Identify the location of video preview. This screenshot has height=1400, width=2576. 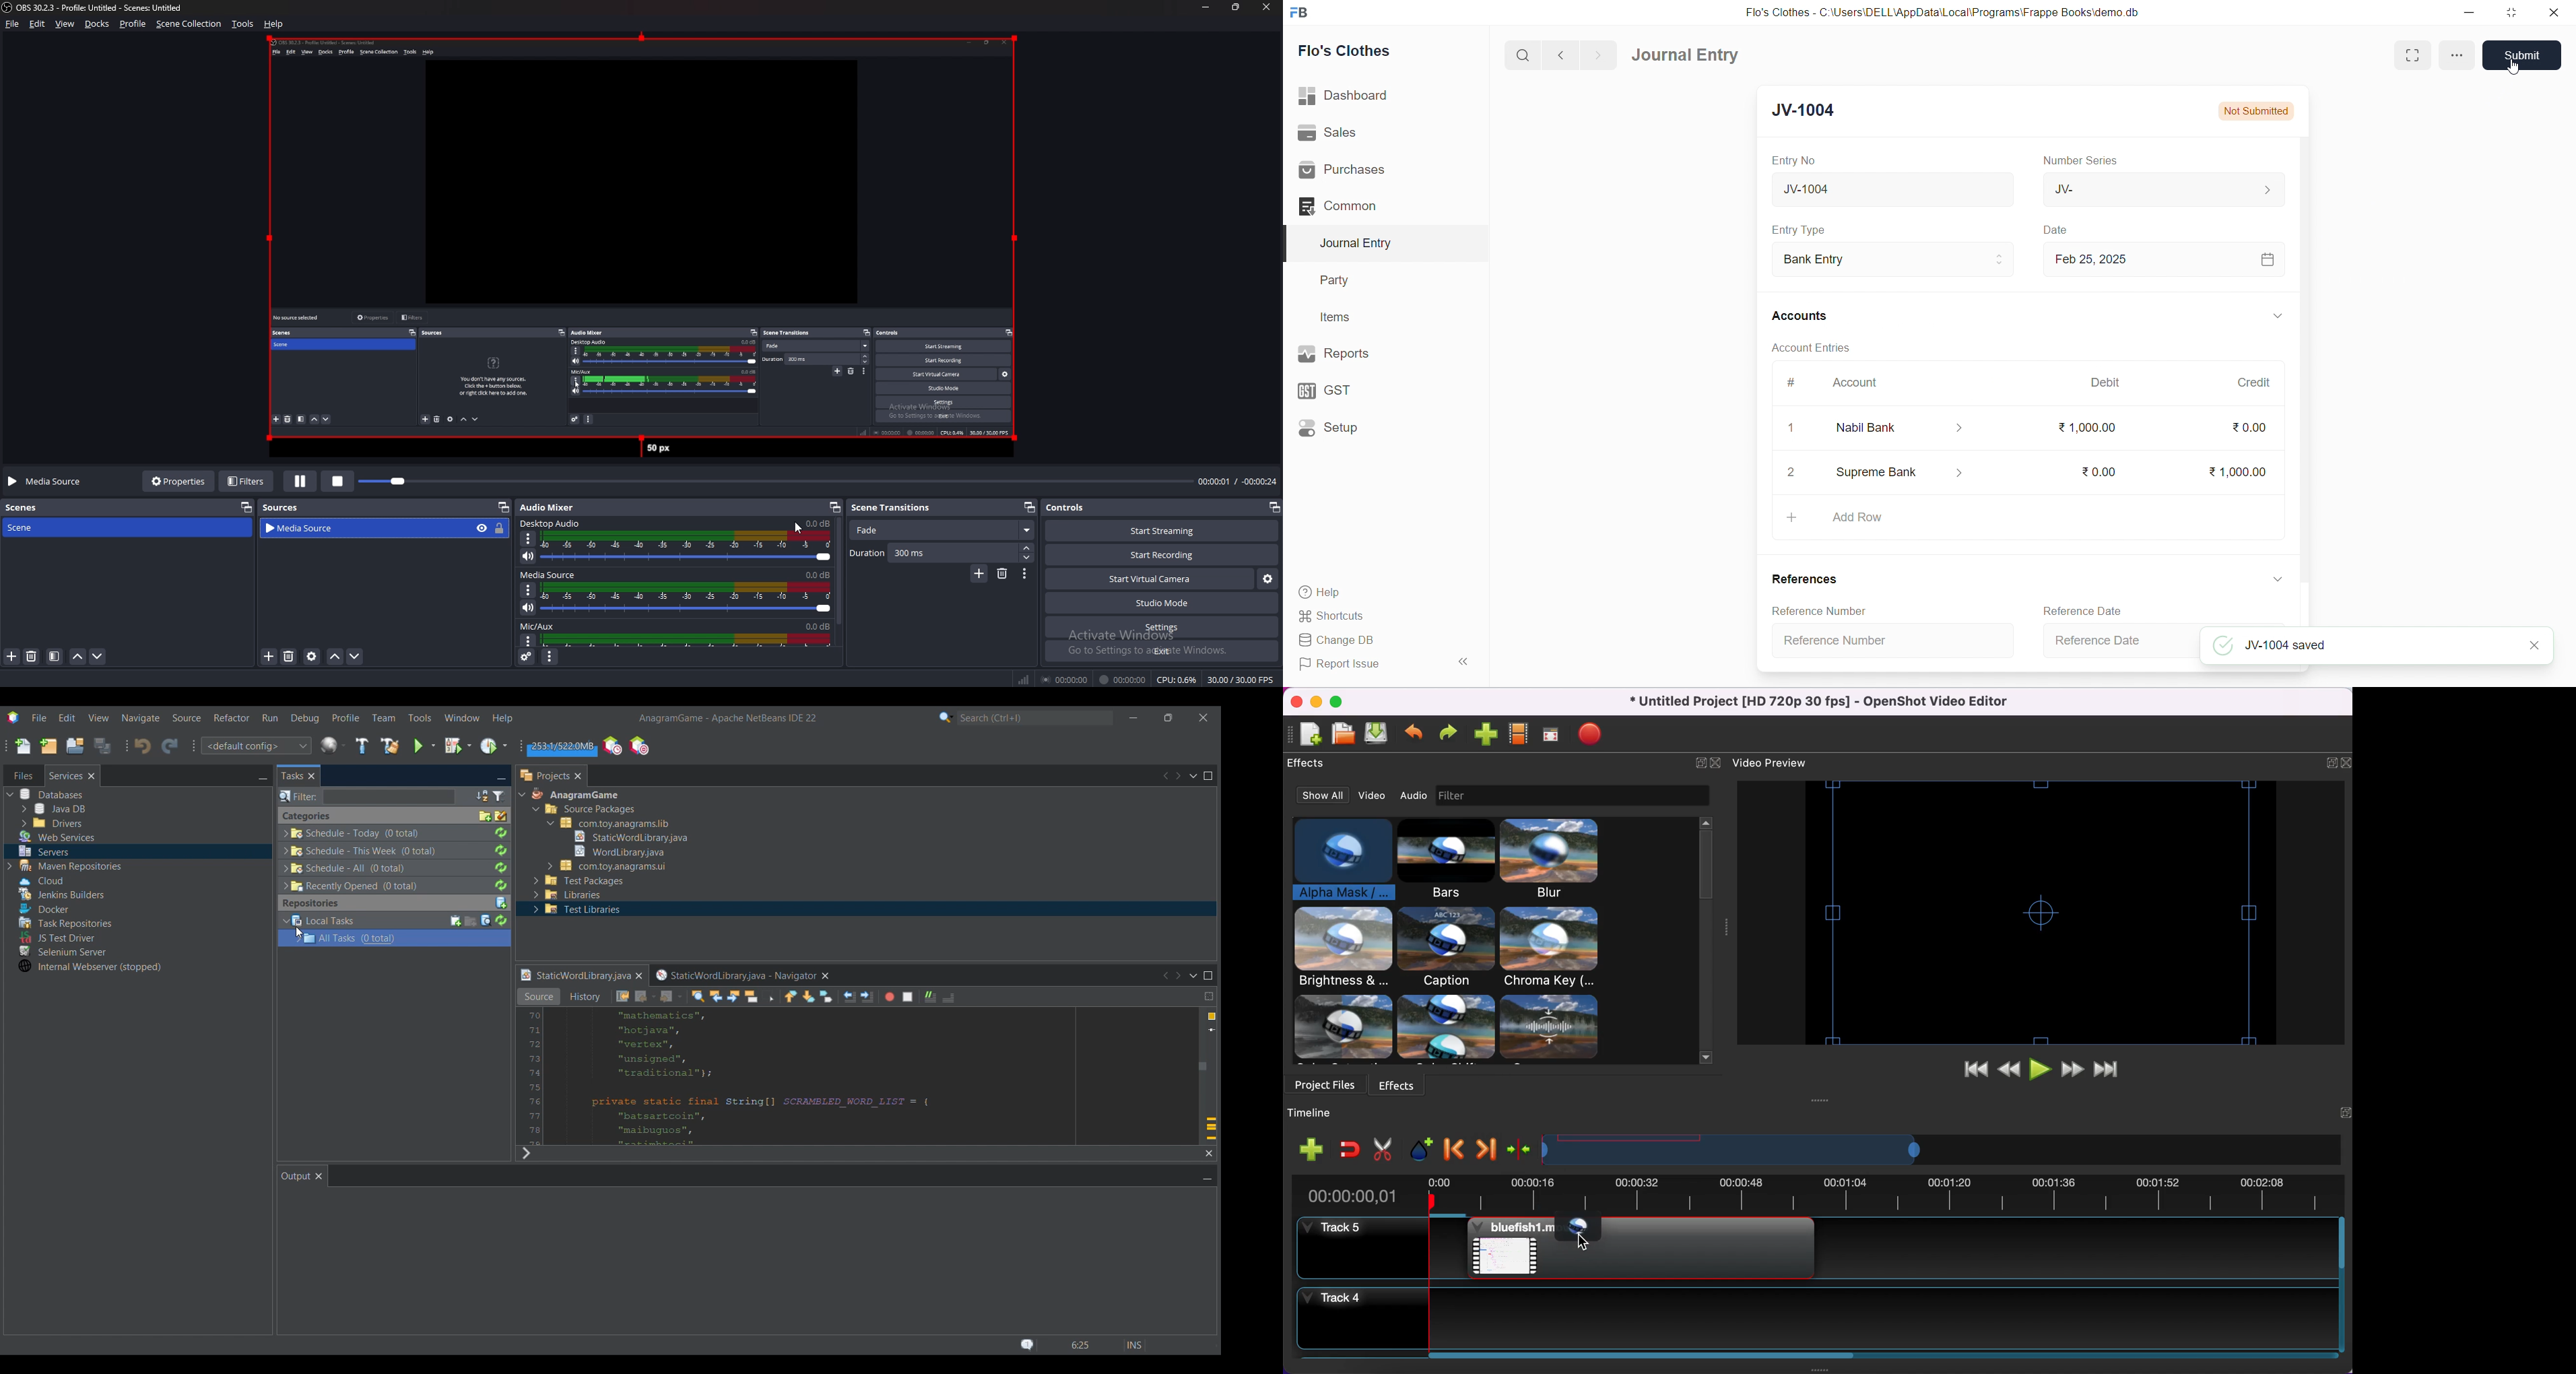
(1777, 763).